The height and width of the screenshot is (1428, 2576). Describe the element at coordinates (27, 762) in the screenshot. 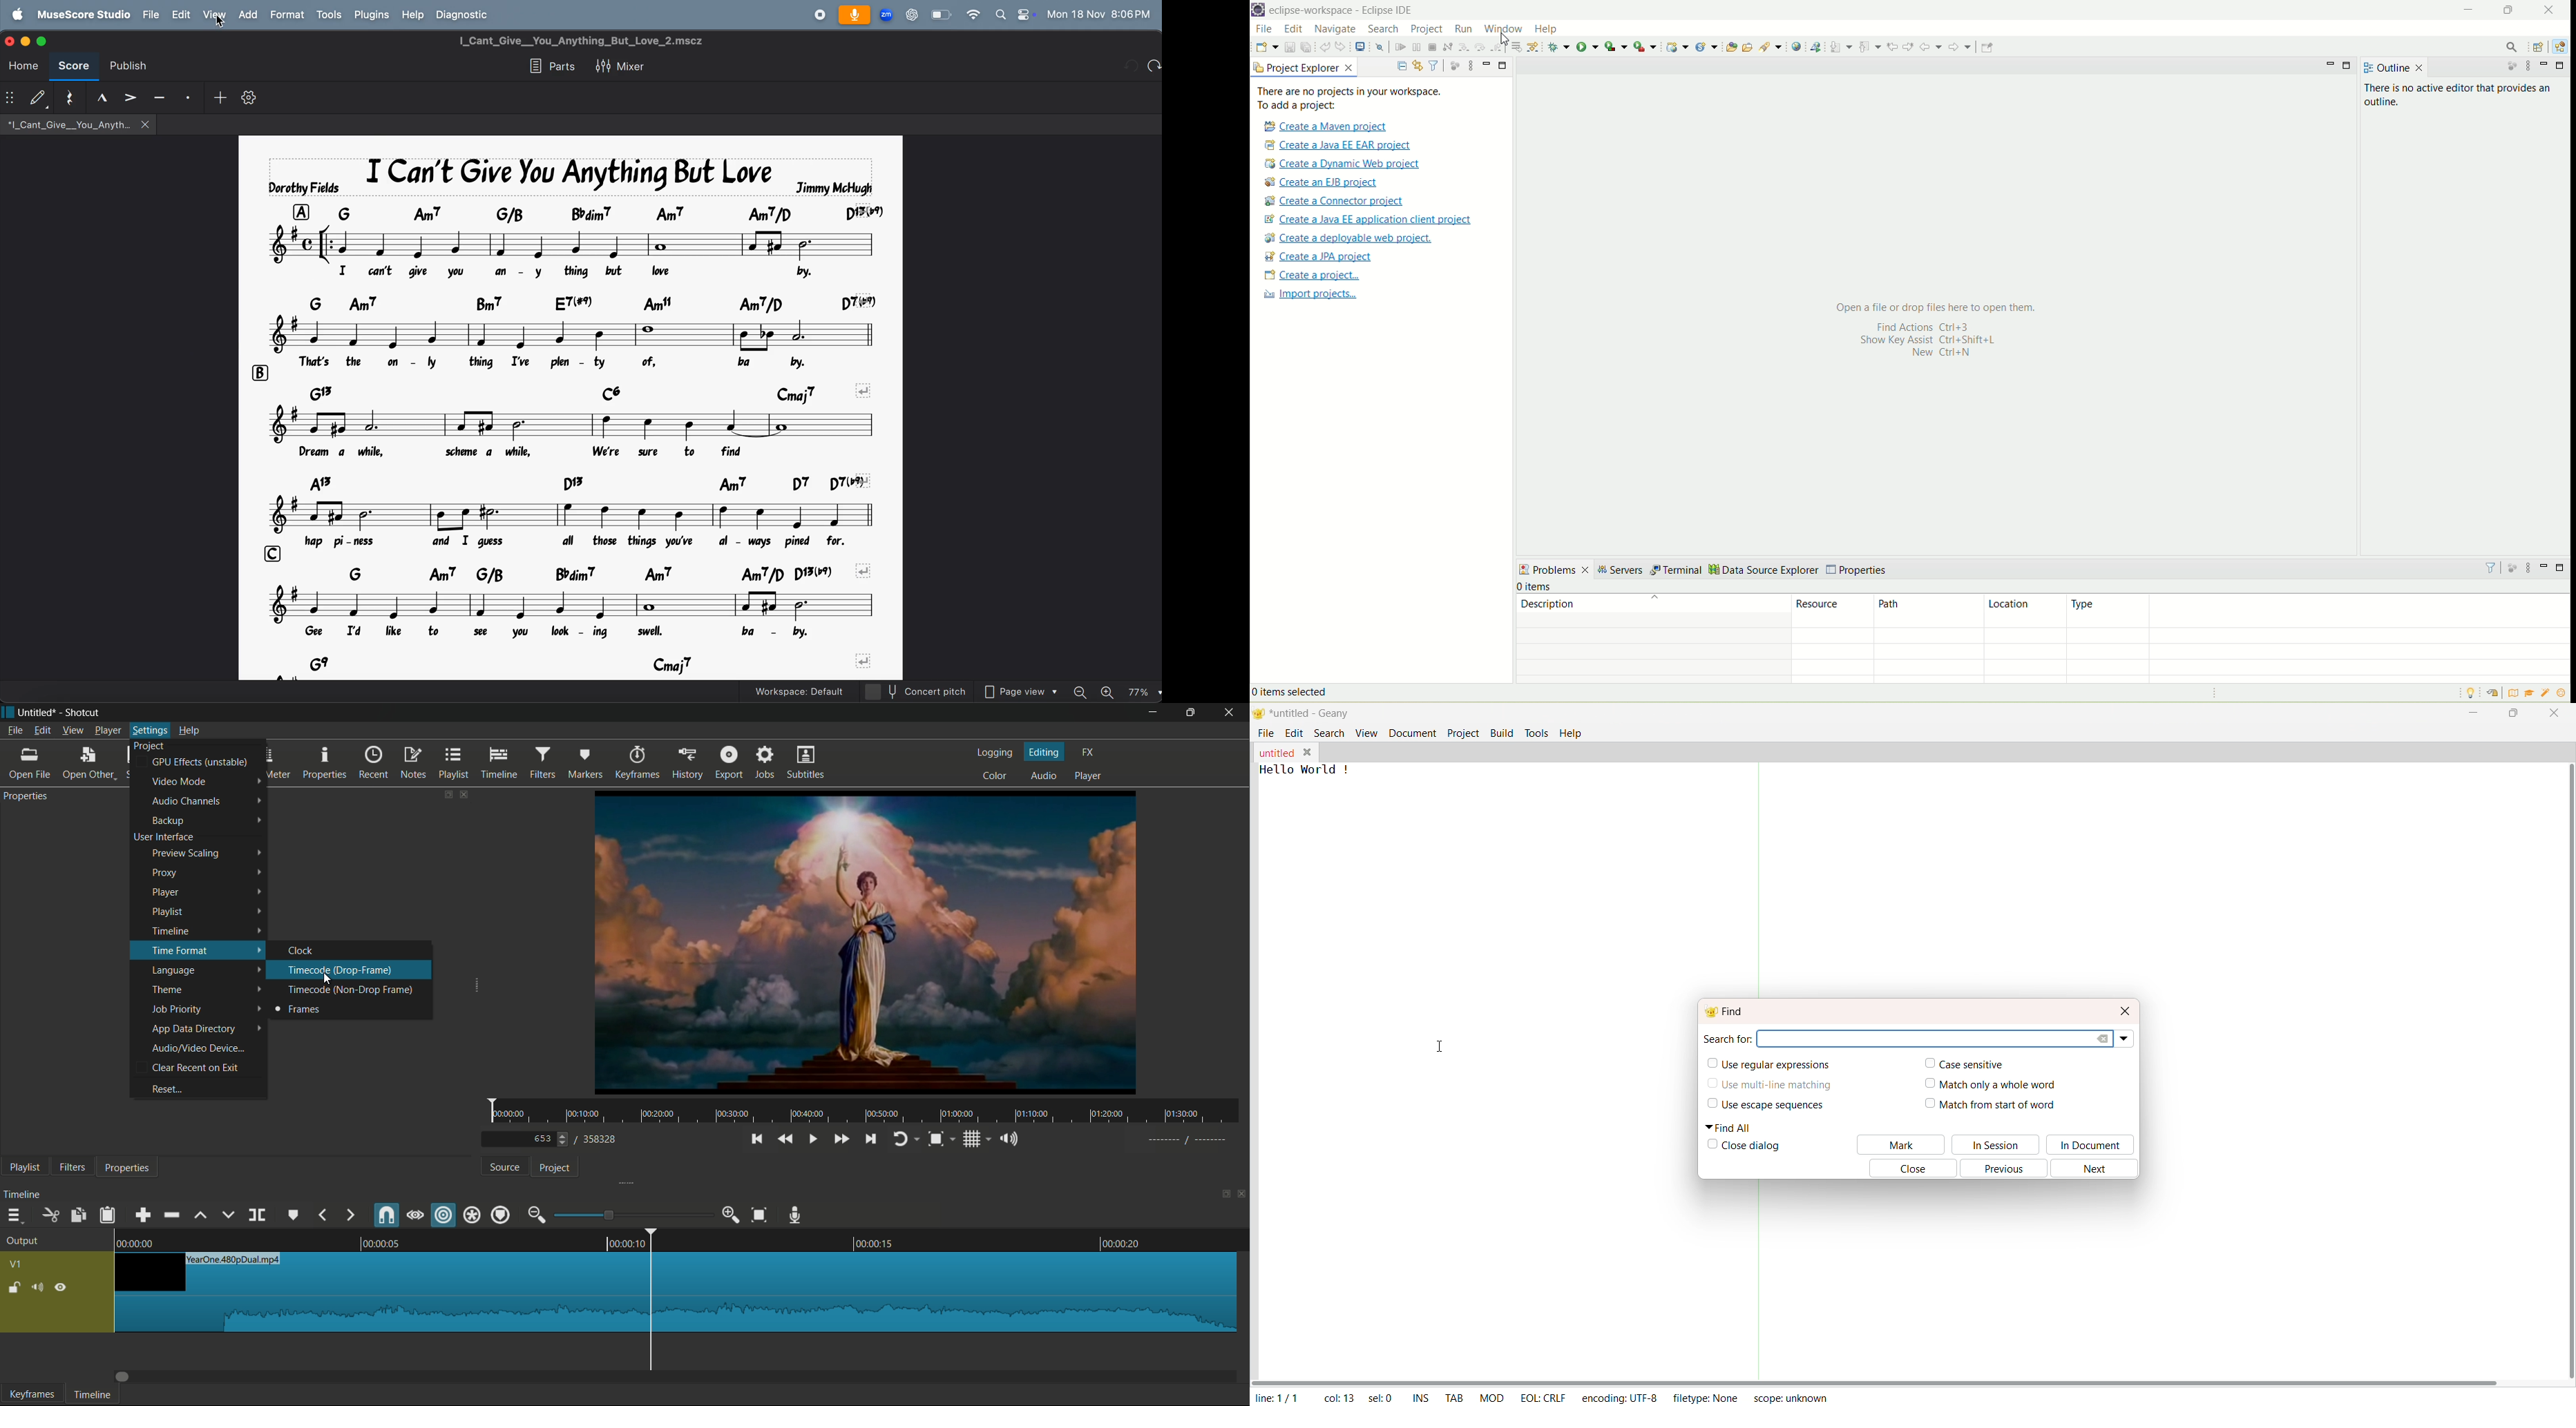

I see `open file` at that location.